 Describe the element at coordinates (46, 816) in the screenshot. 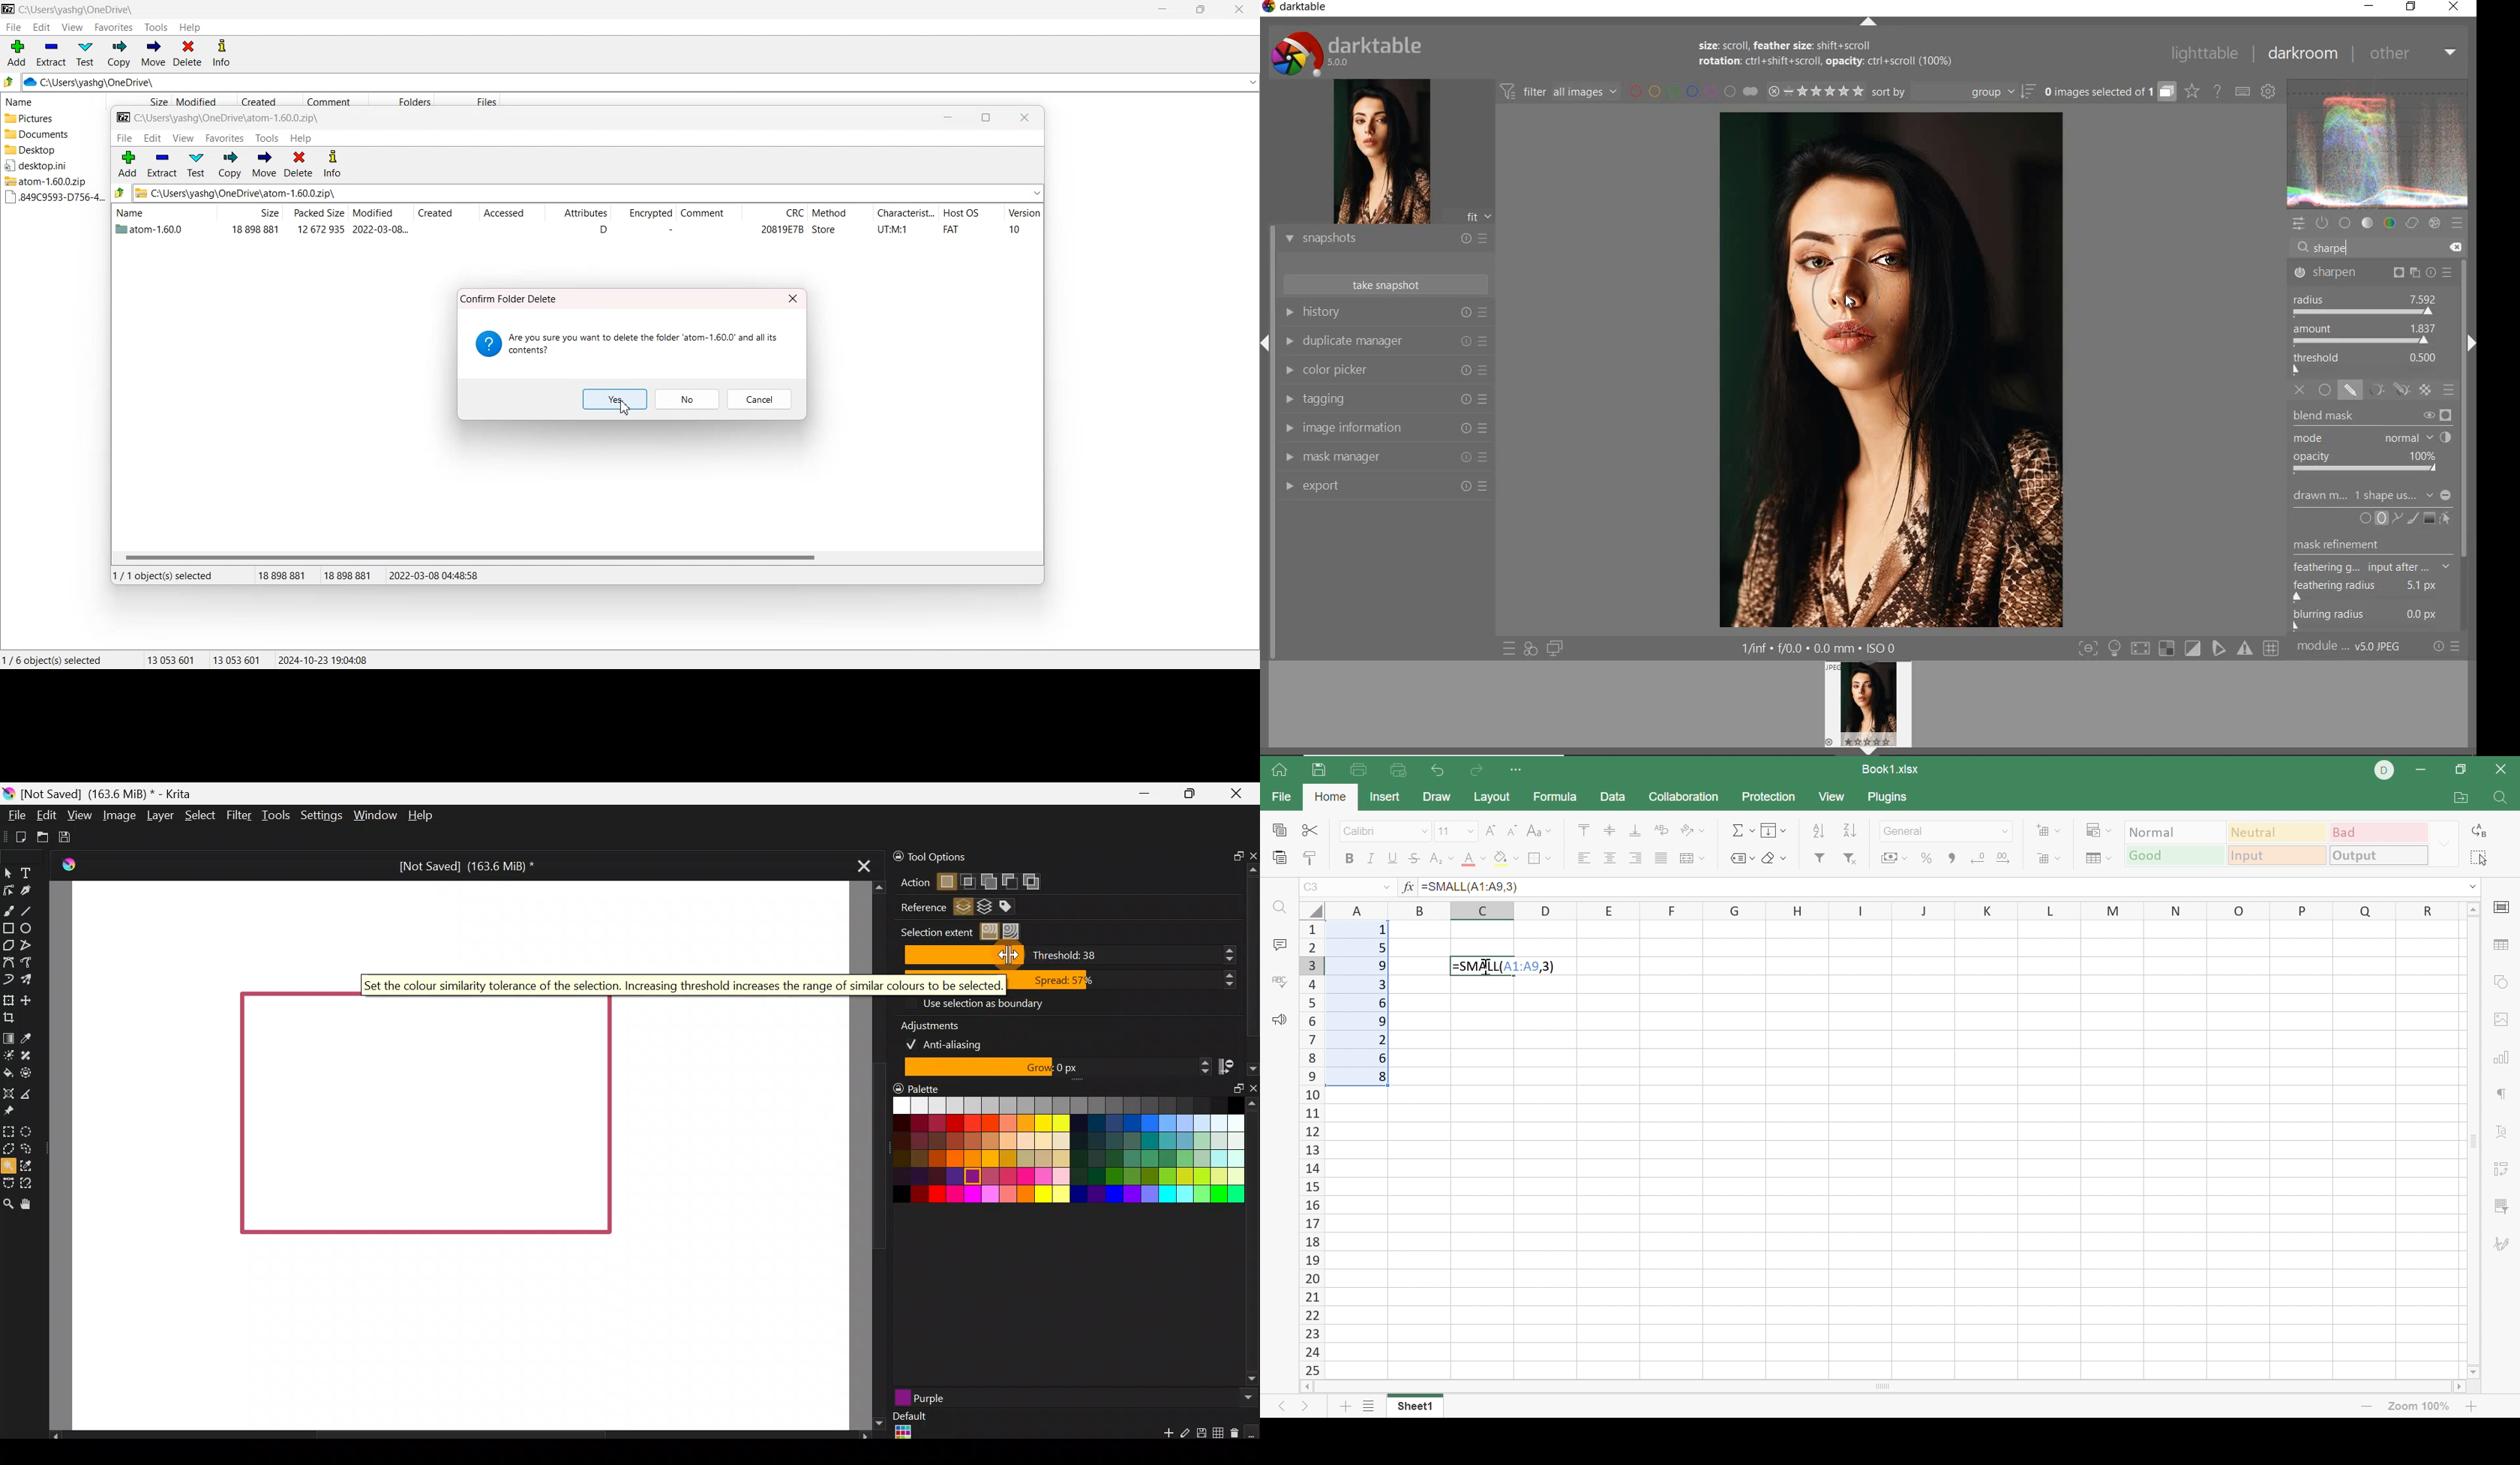

I see `Edit` at that location.